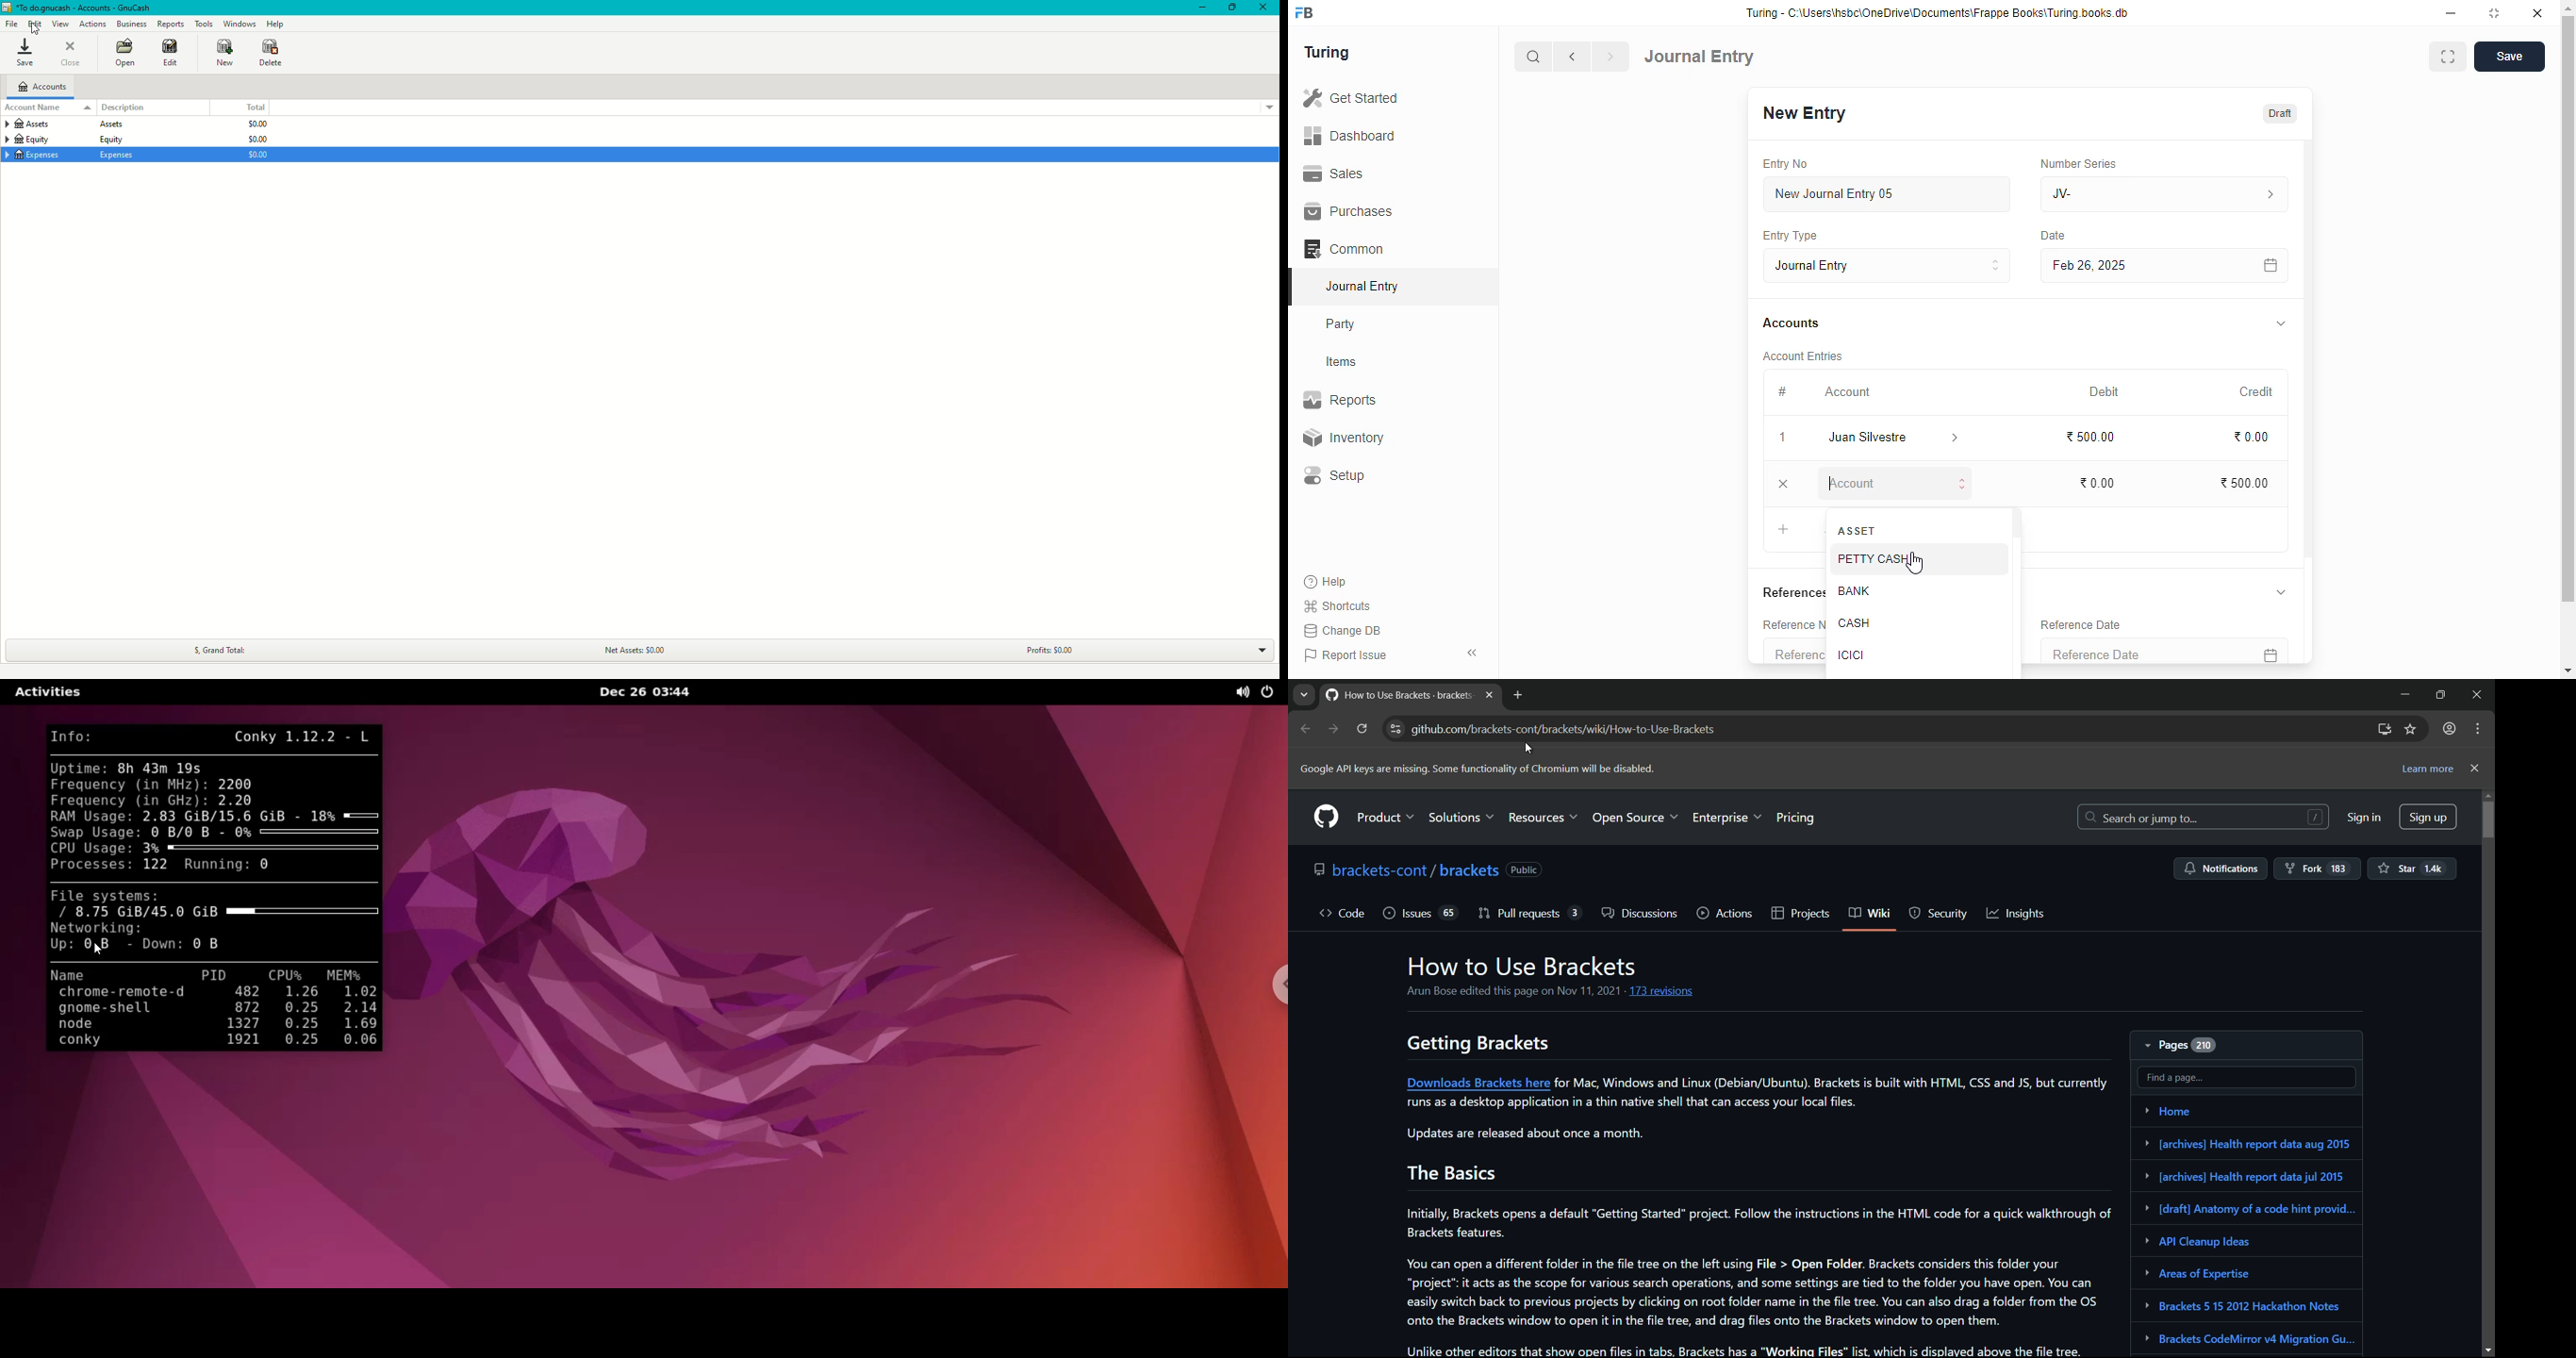 The image size is (2576, 1372). What do you see at coordinates (2245, 482) in the screenshot?
I see `₹500.00` at bounding box center [2245, 482].